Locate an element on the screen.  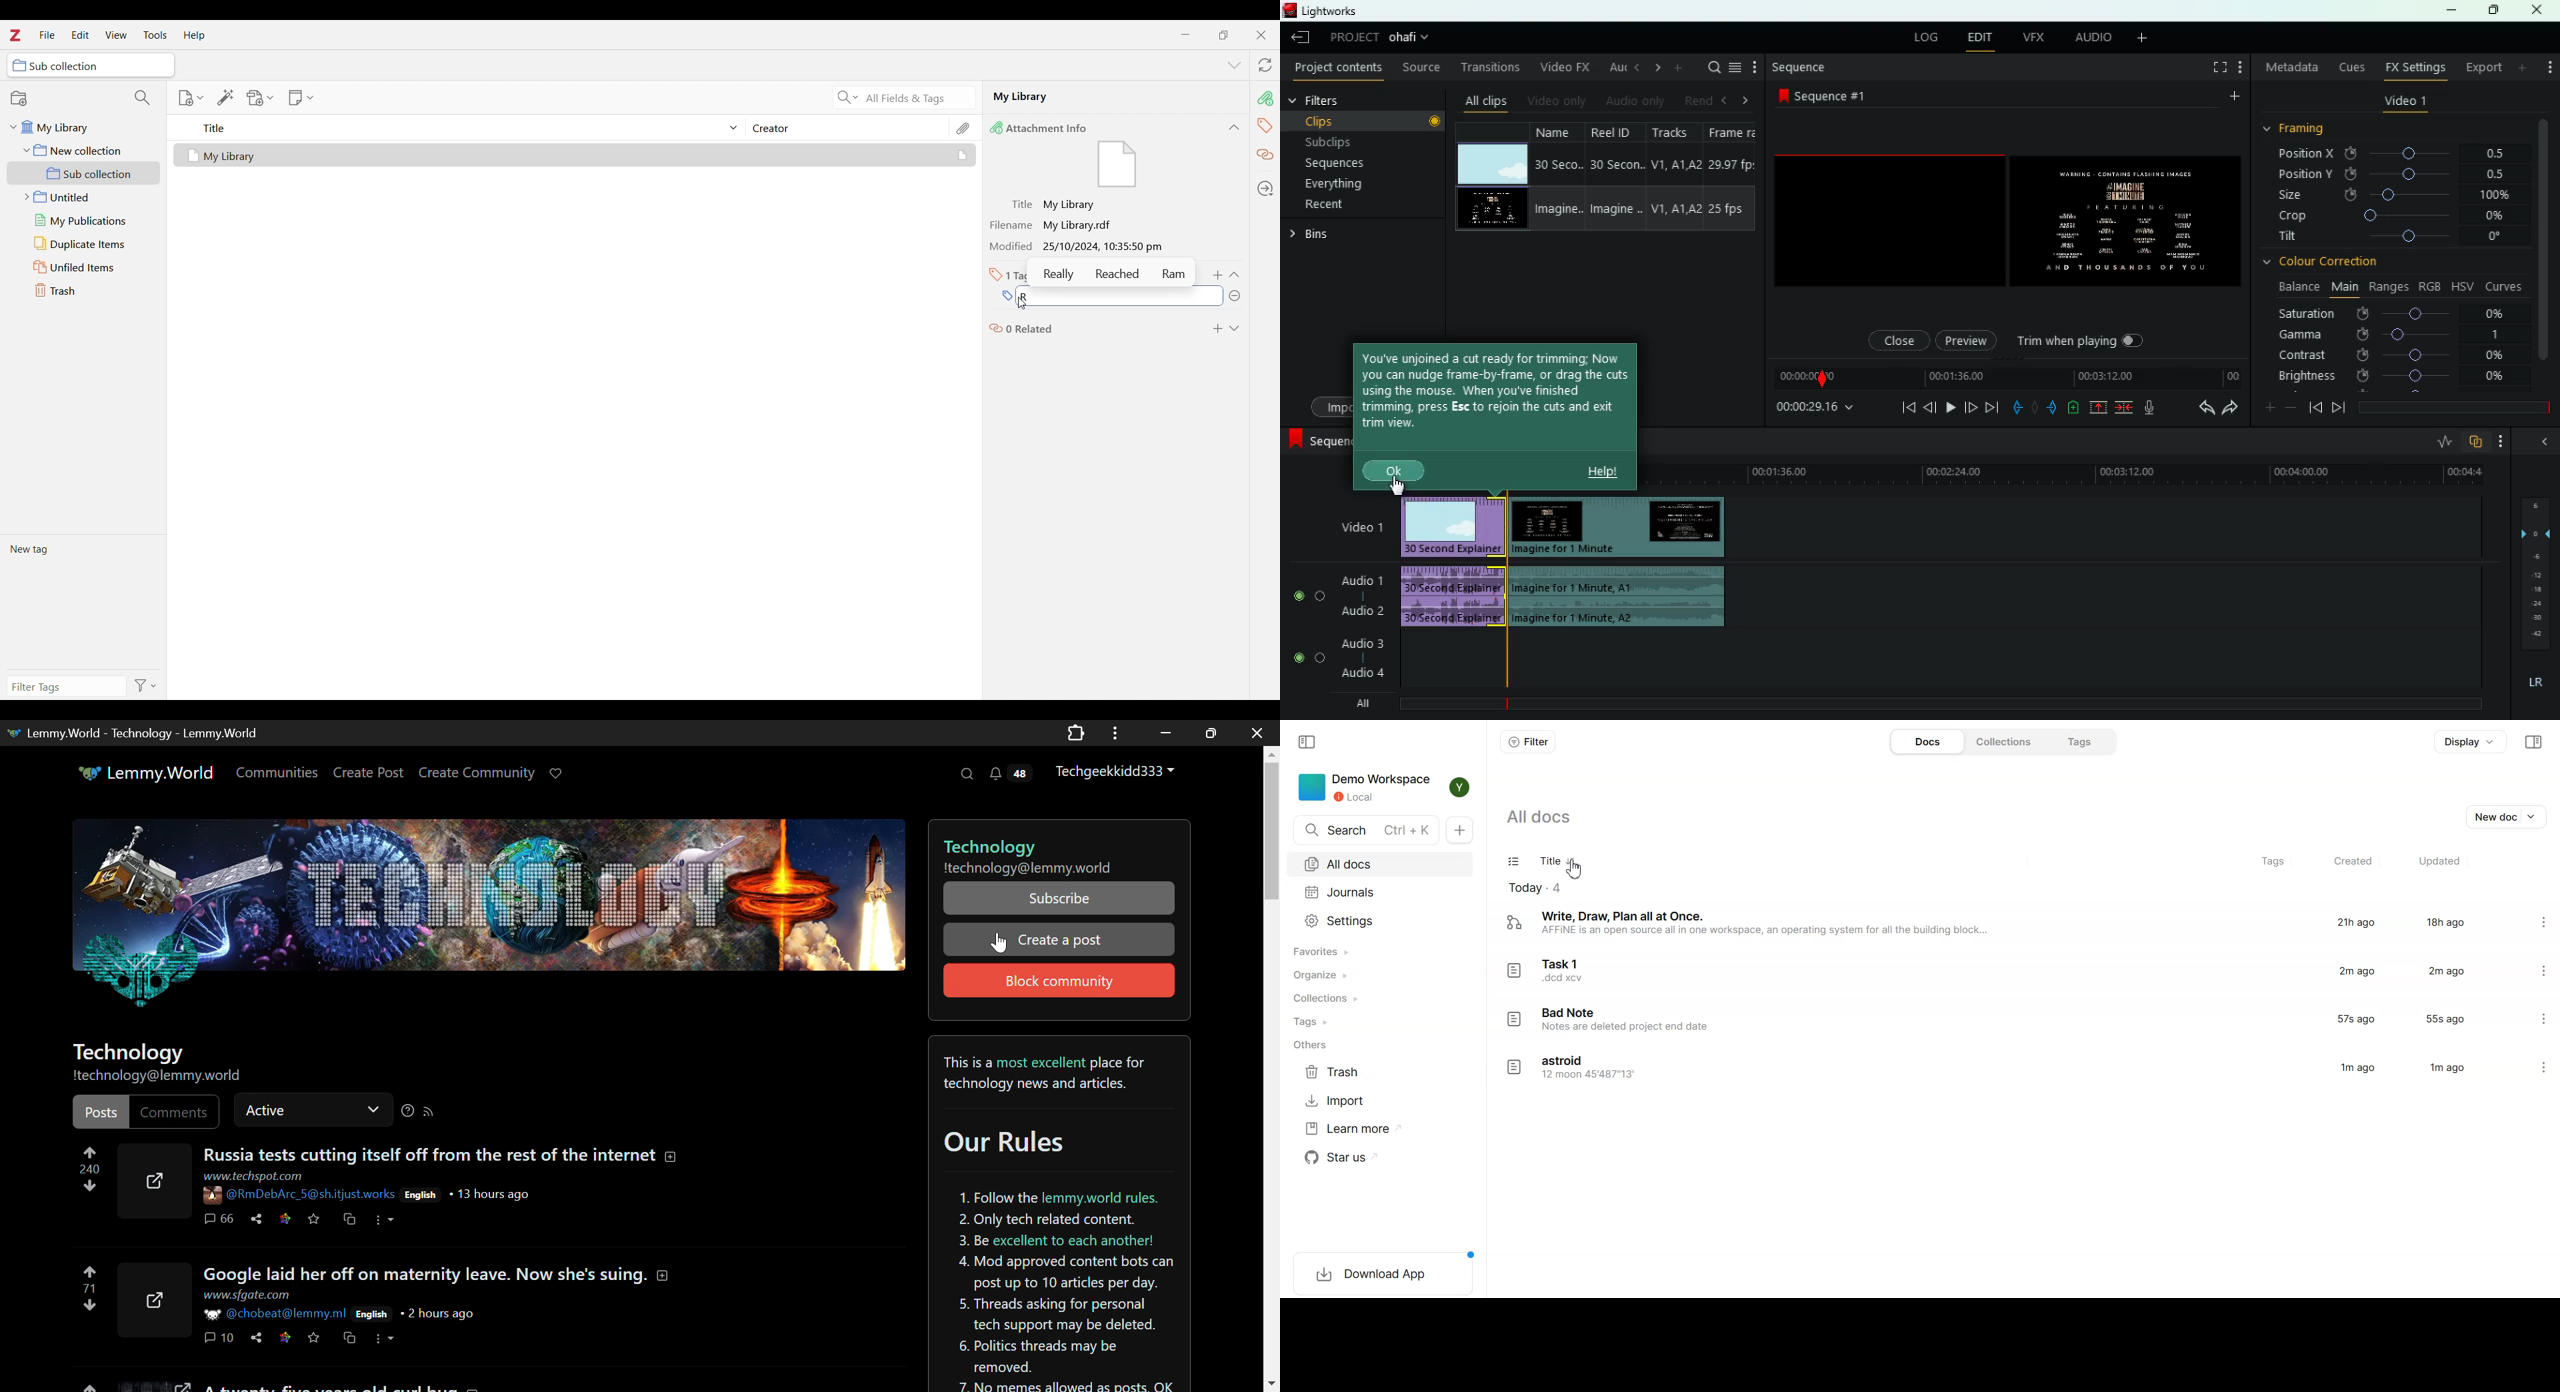
subclips is located at coordinates (1362, 141).